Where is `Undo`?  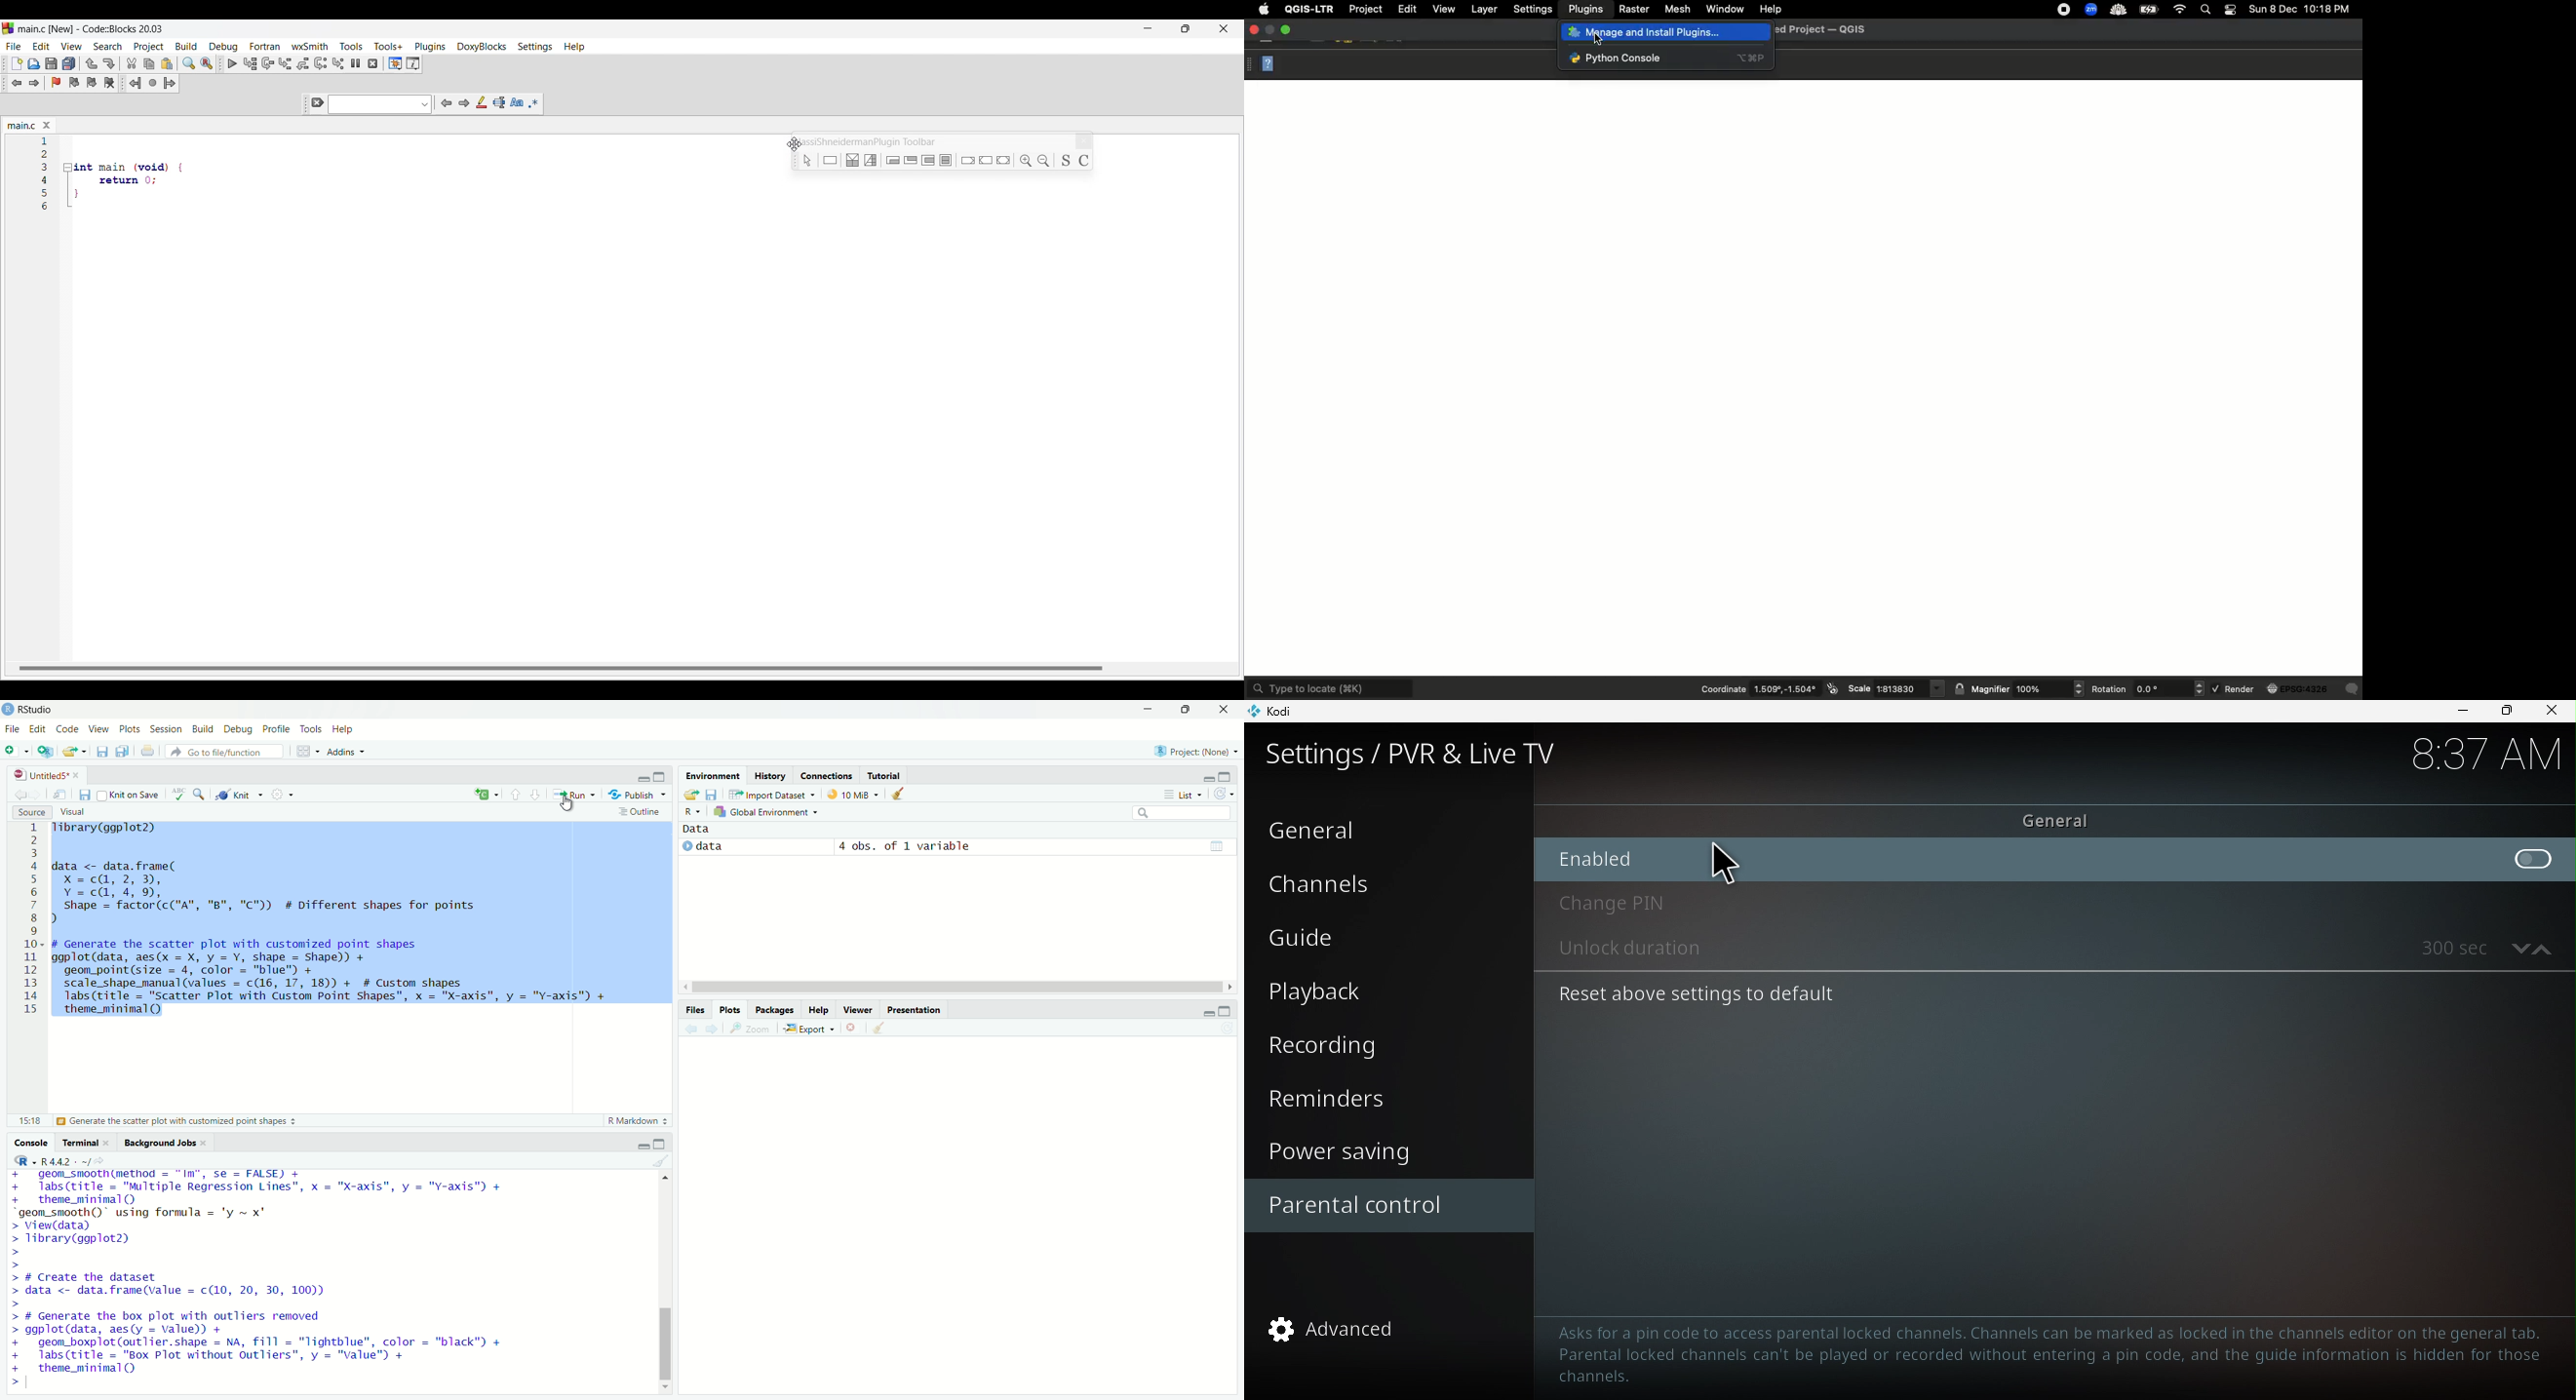 Undo is located at coordinates (91, 64).